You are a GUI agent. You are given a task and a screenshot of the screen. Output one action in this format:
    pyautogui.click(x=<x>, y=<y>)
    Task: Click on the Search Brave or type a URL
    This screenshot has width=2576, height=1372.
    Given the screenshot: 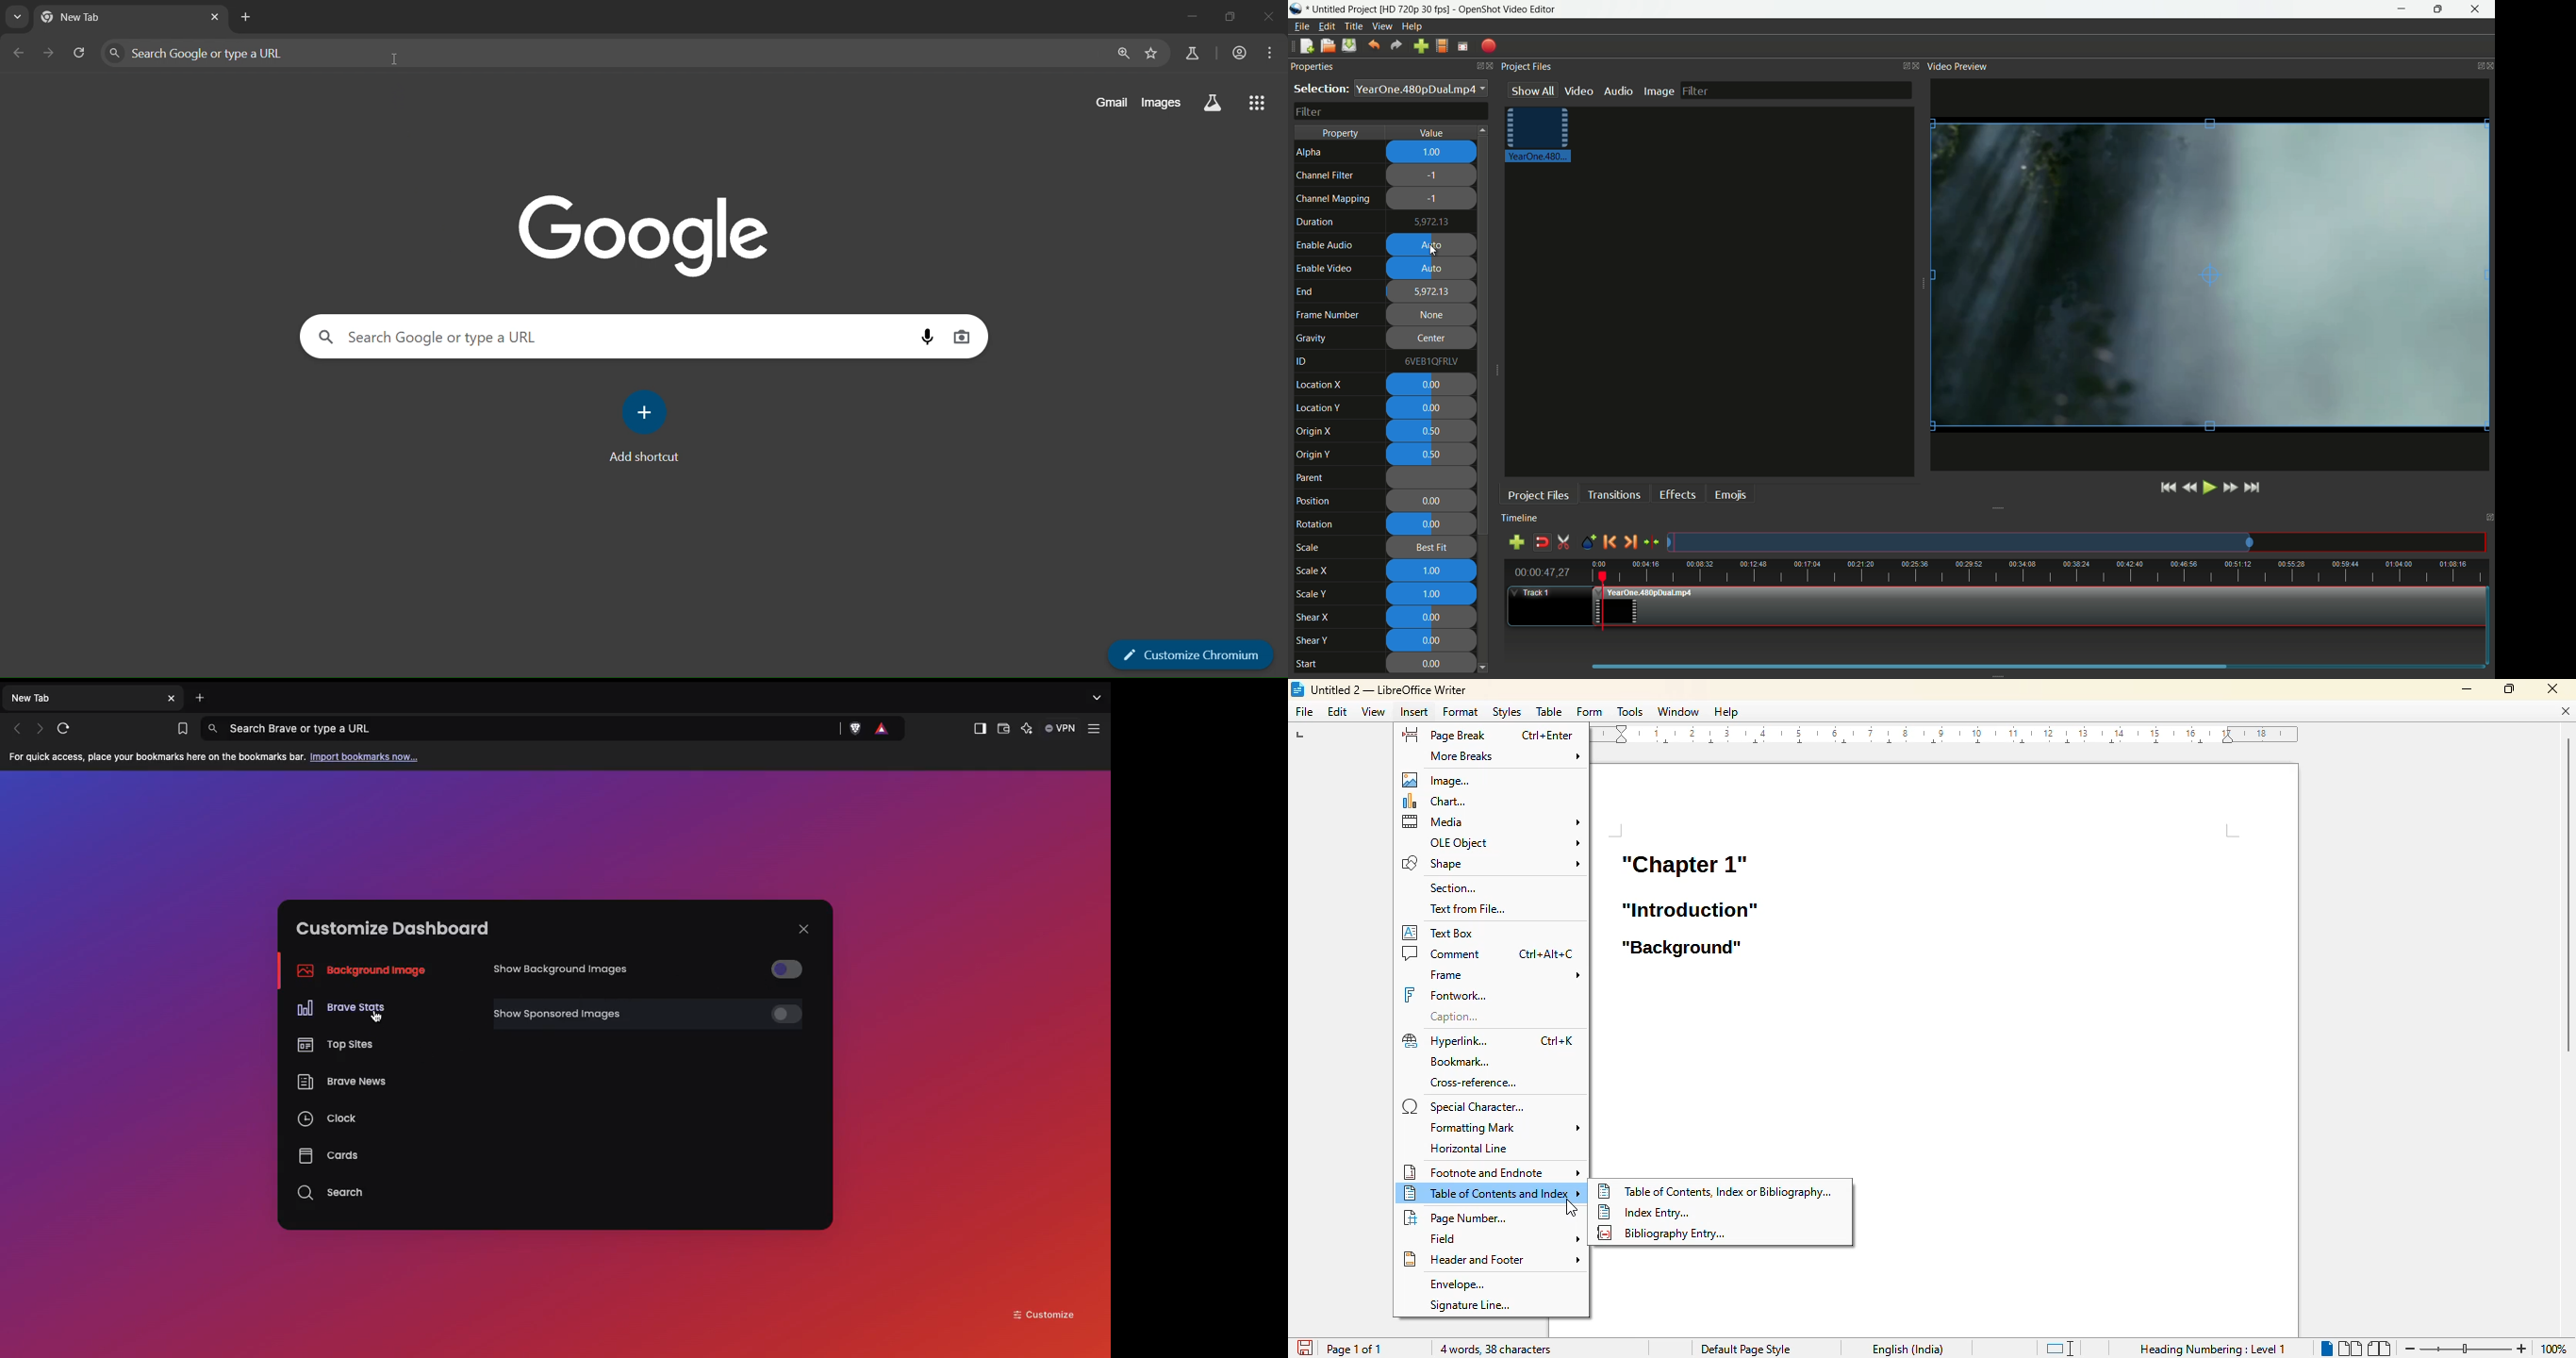 What is the action you would take?
    pyautogui.click(x=524, y=729)
    